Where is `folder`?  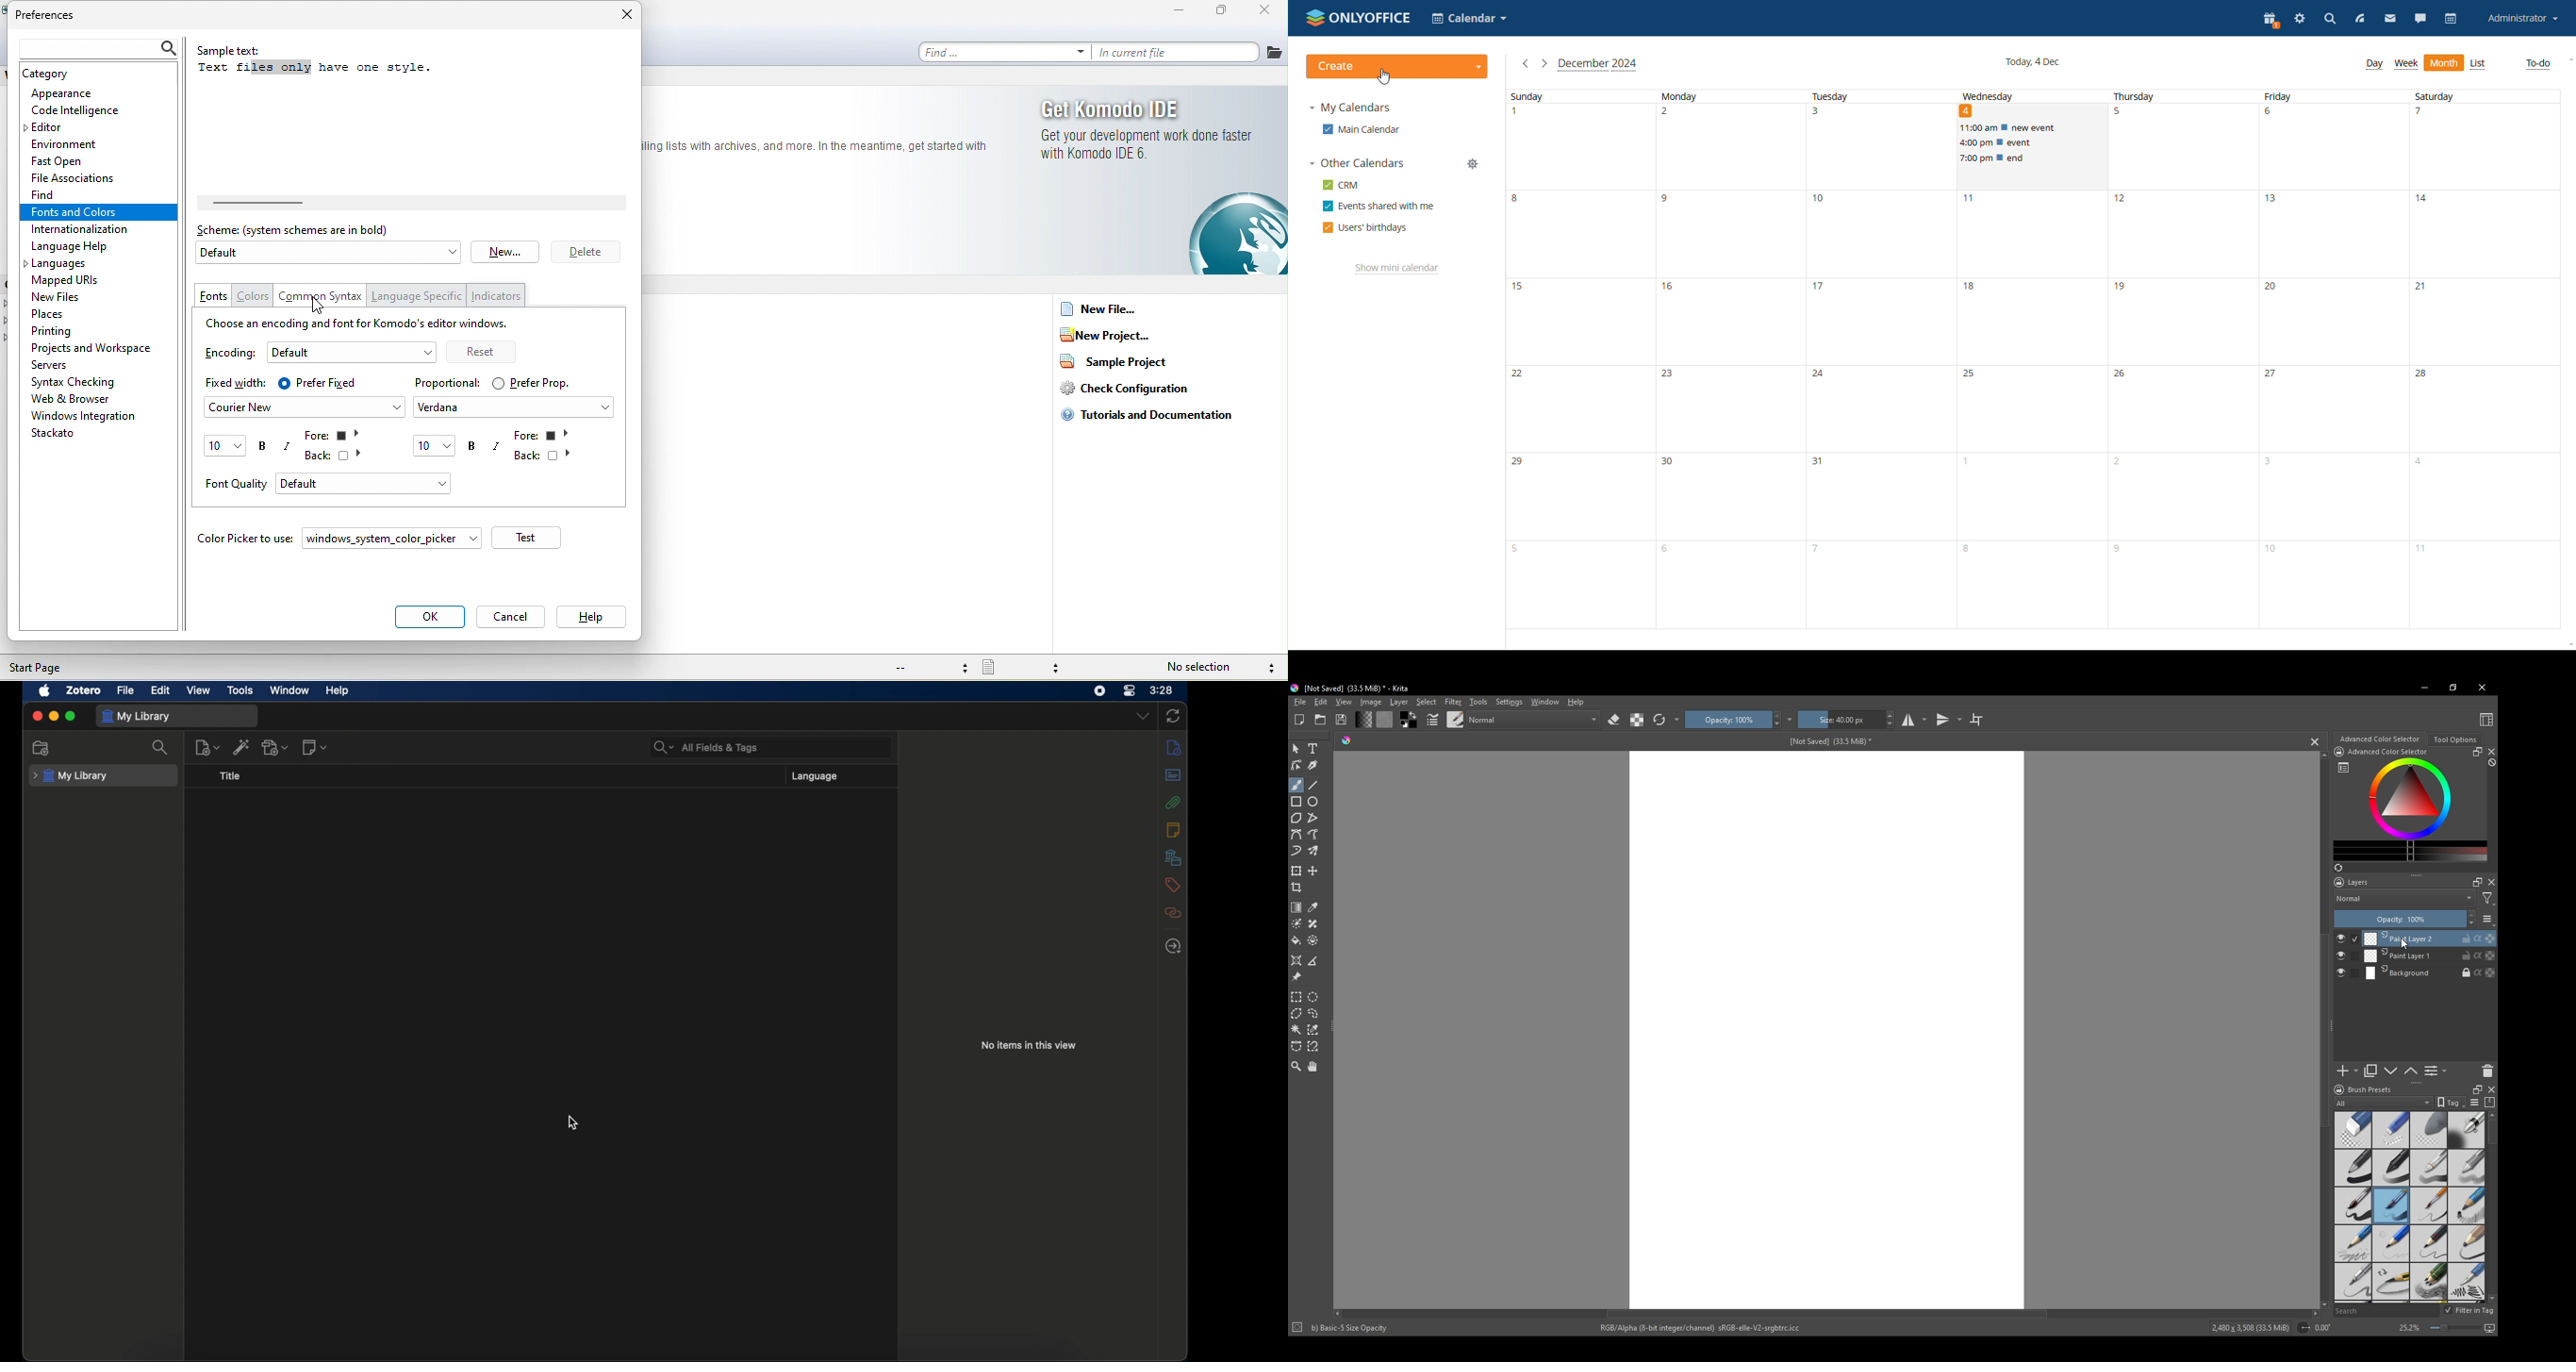
folder is located at coordinates (1320, 720).